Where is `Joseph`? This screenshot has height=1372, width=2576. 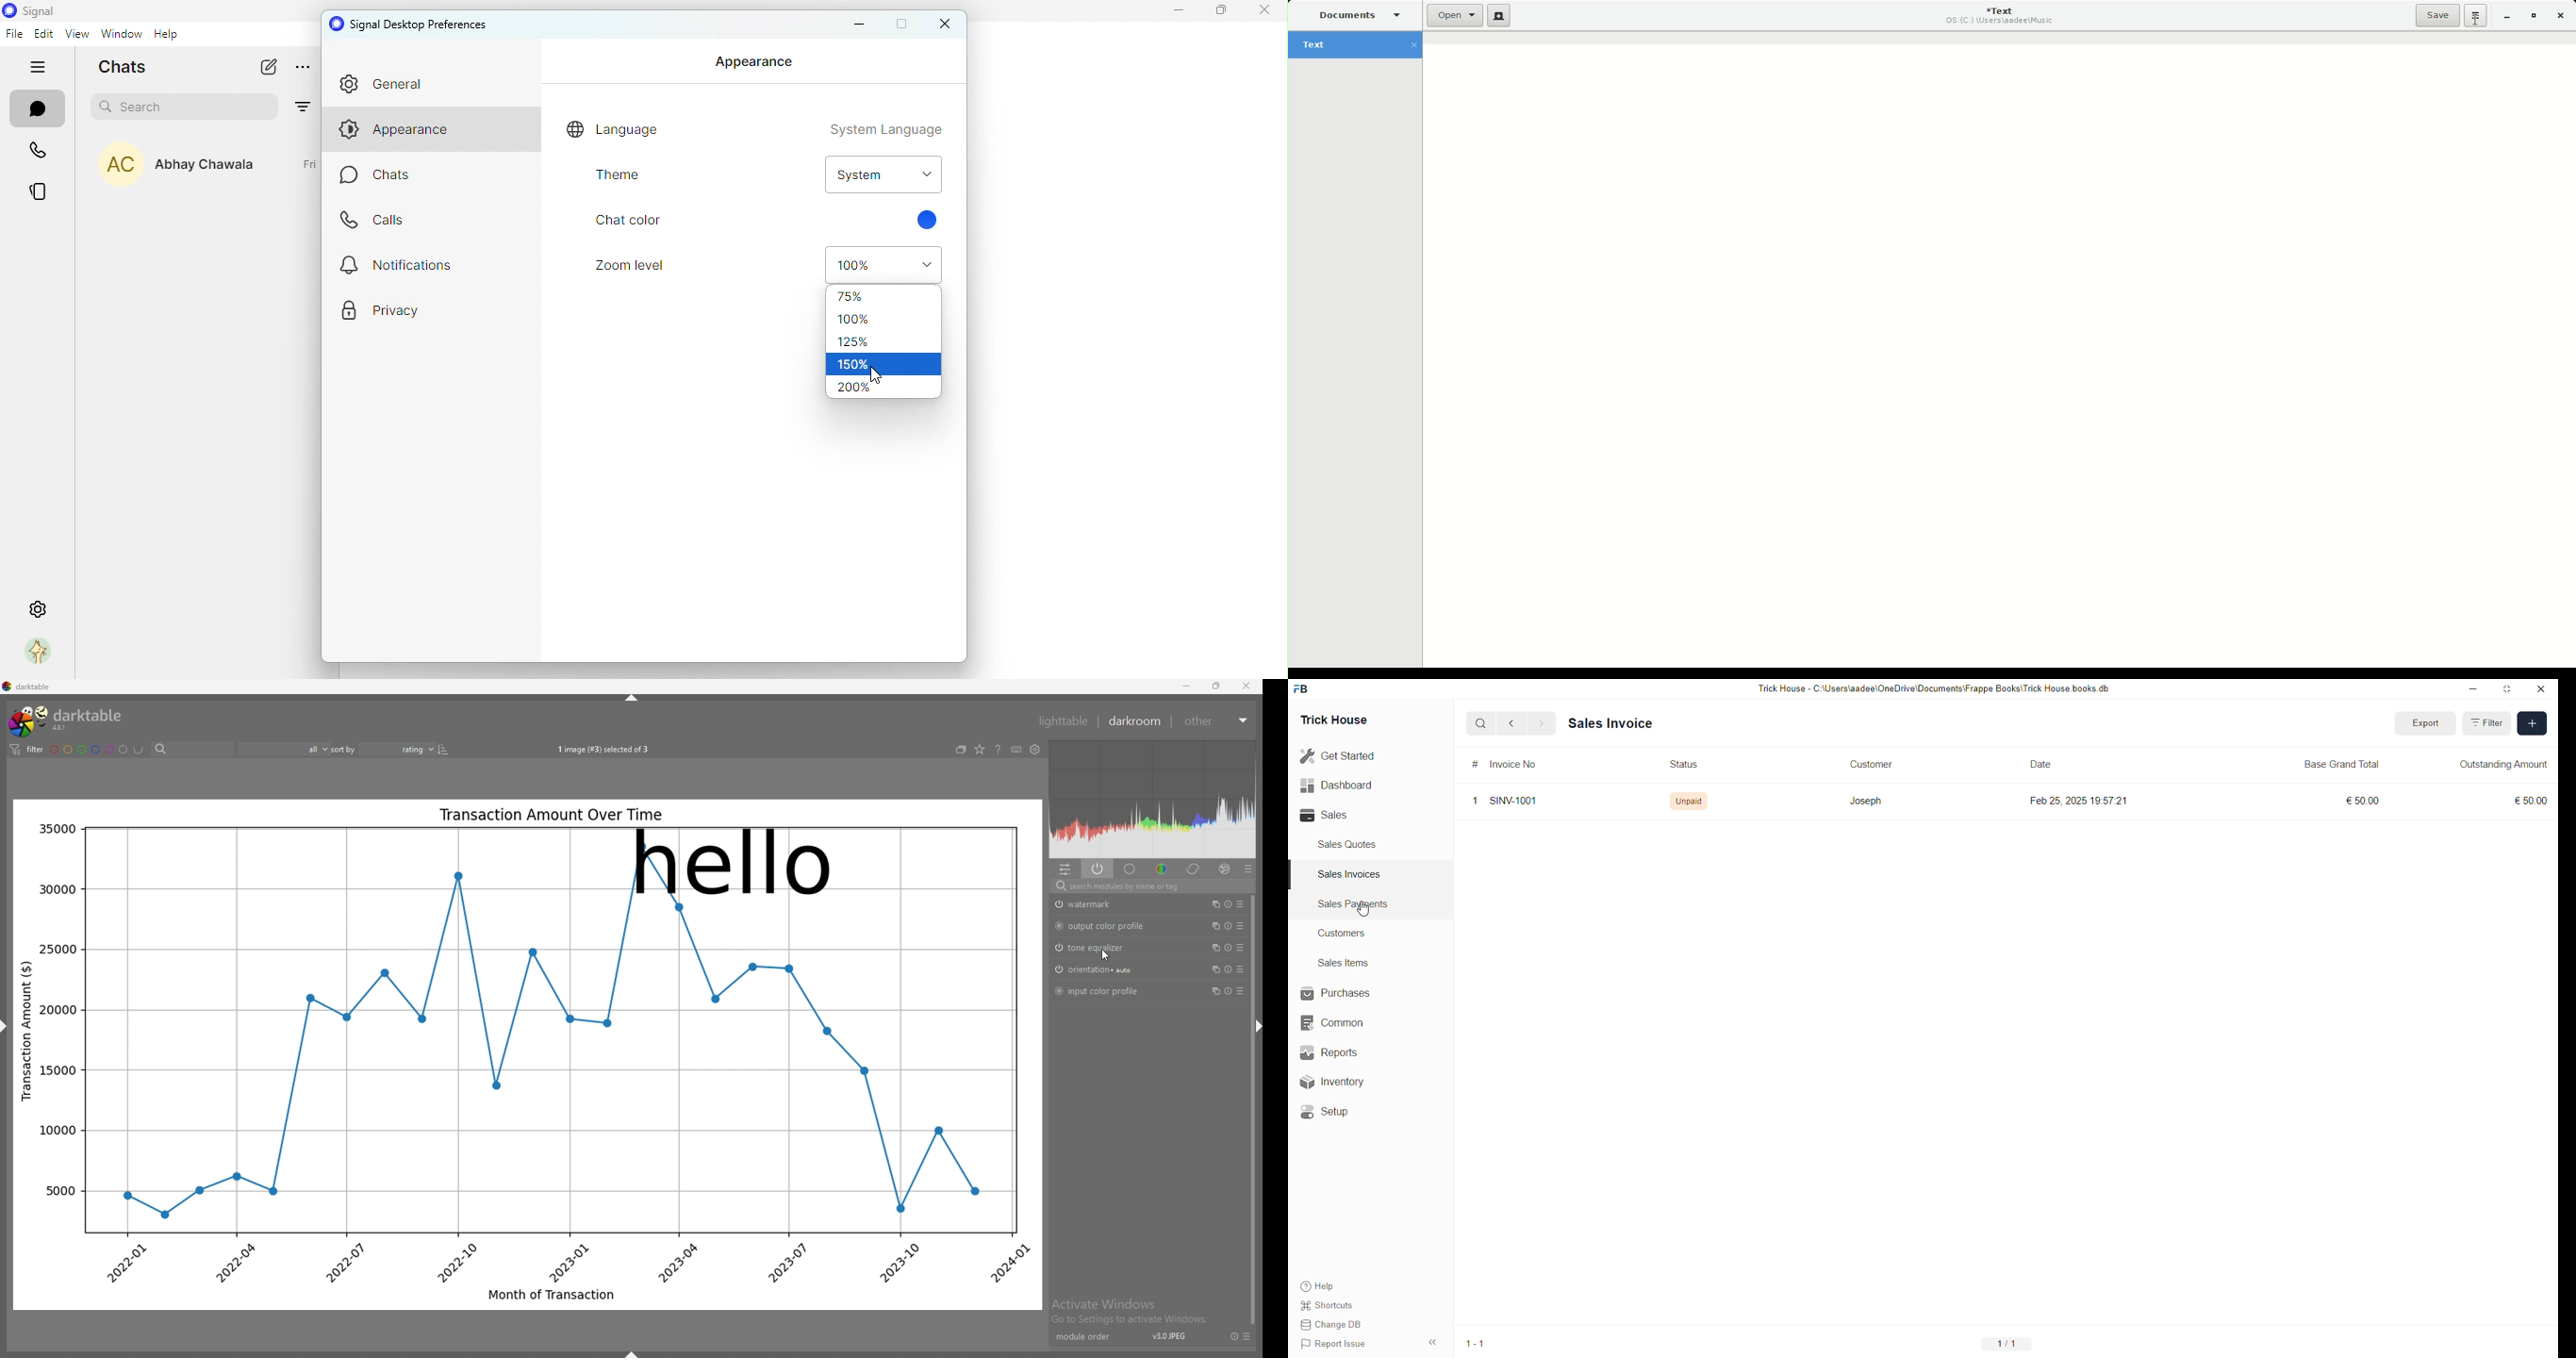 Joseph is located at coordinates (1866, 800).